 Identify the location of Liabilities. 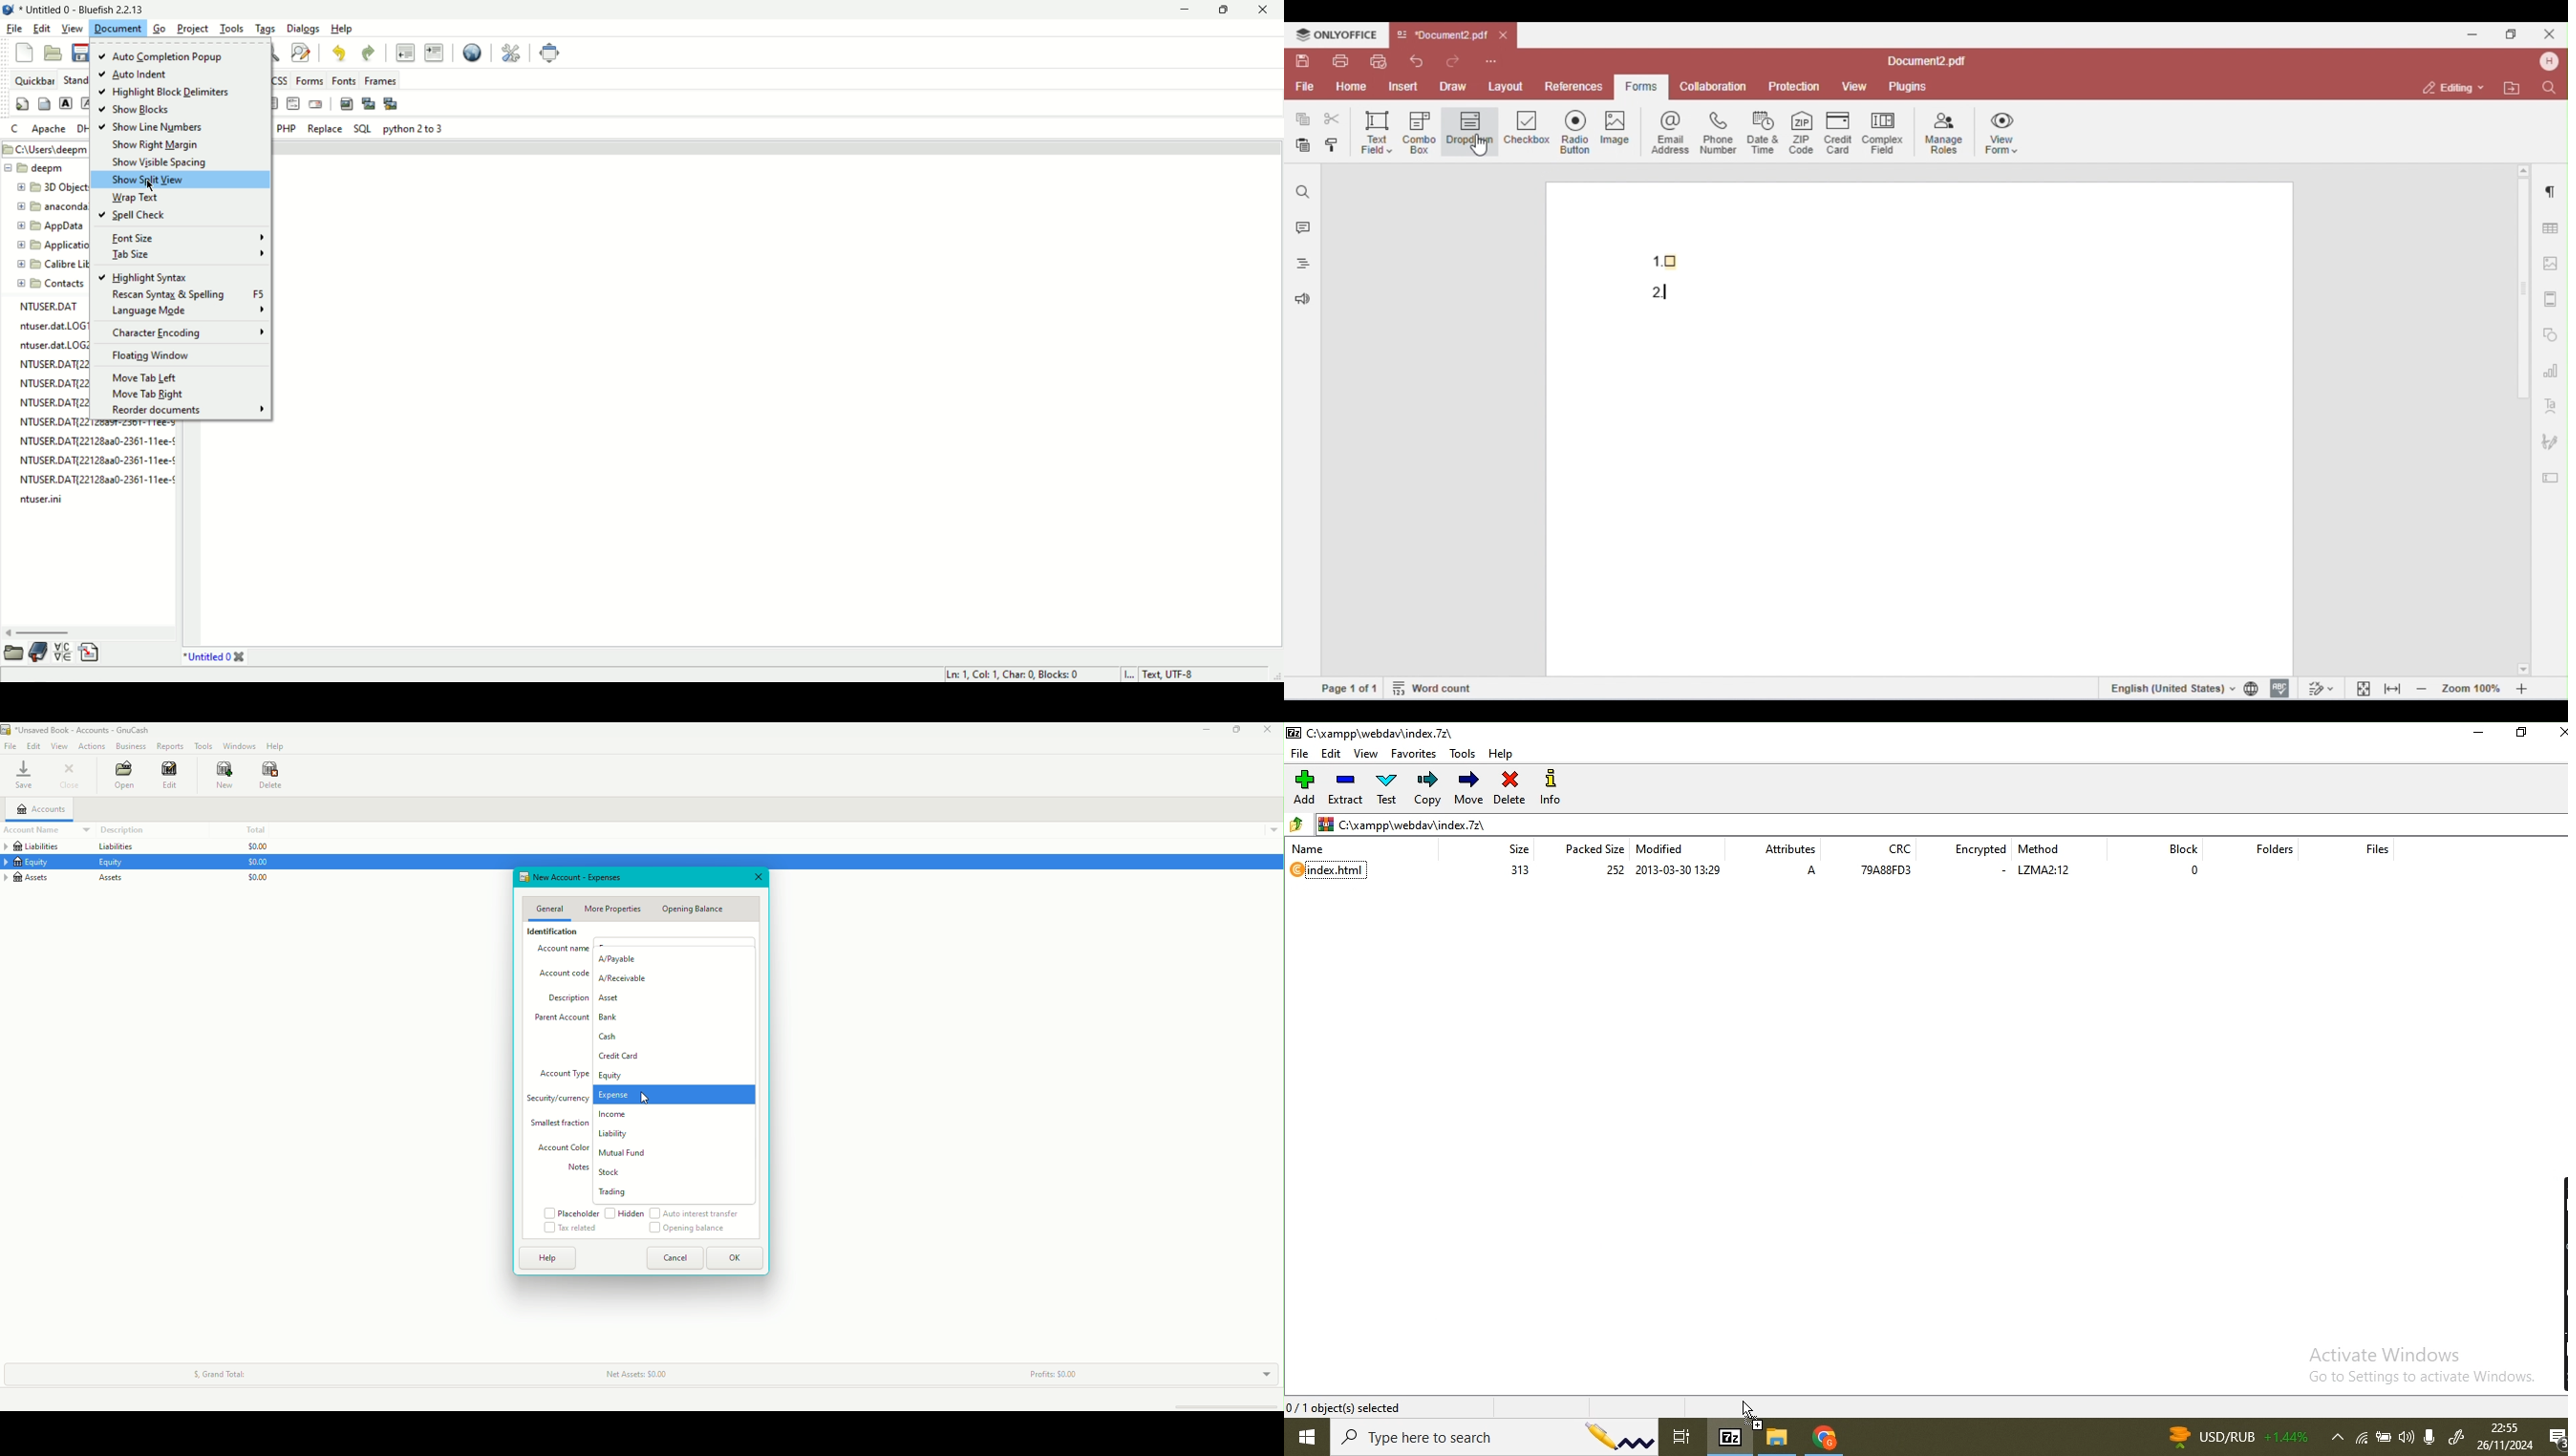
(114, 847).